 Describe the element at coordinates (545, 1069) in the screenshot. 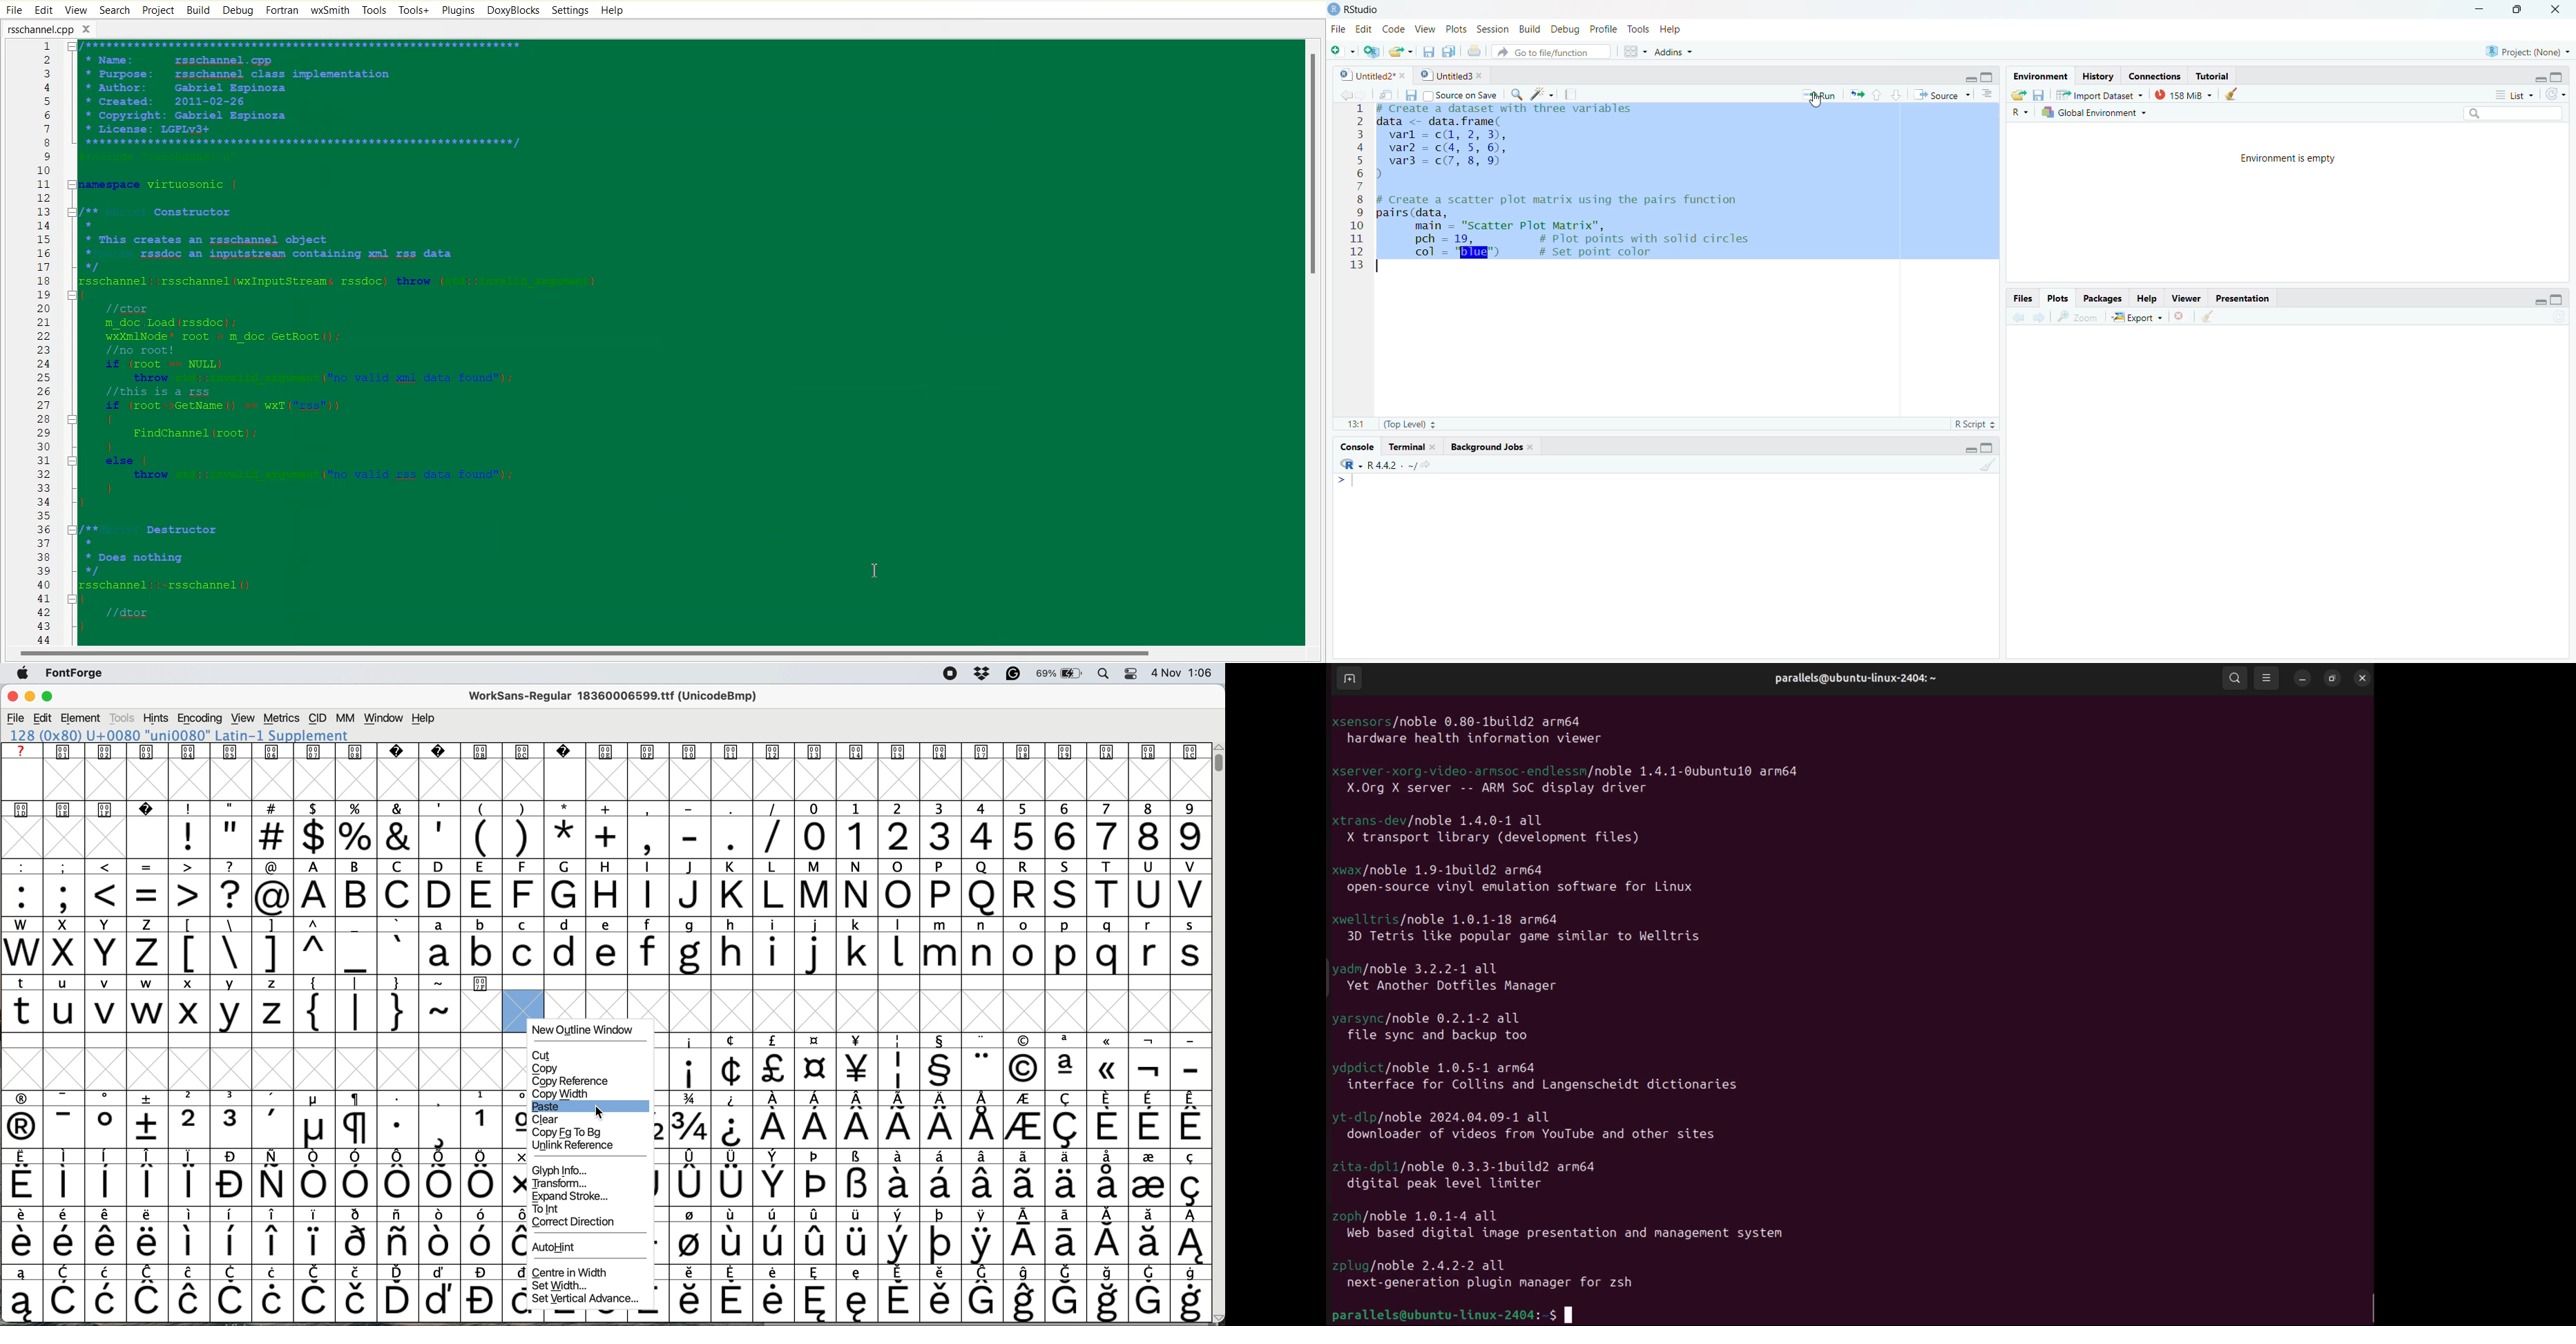

I see `` at that location.